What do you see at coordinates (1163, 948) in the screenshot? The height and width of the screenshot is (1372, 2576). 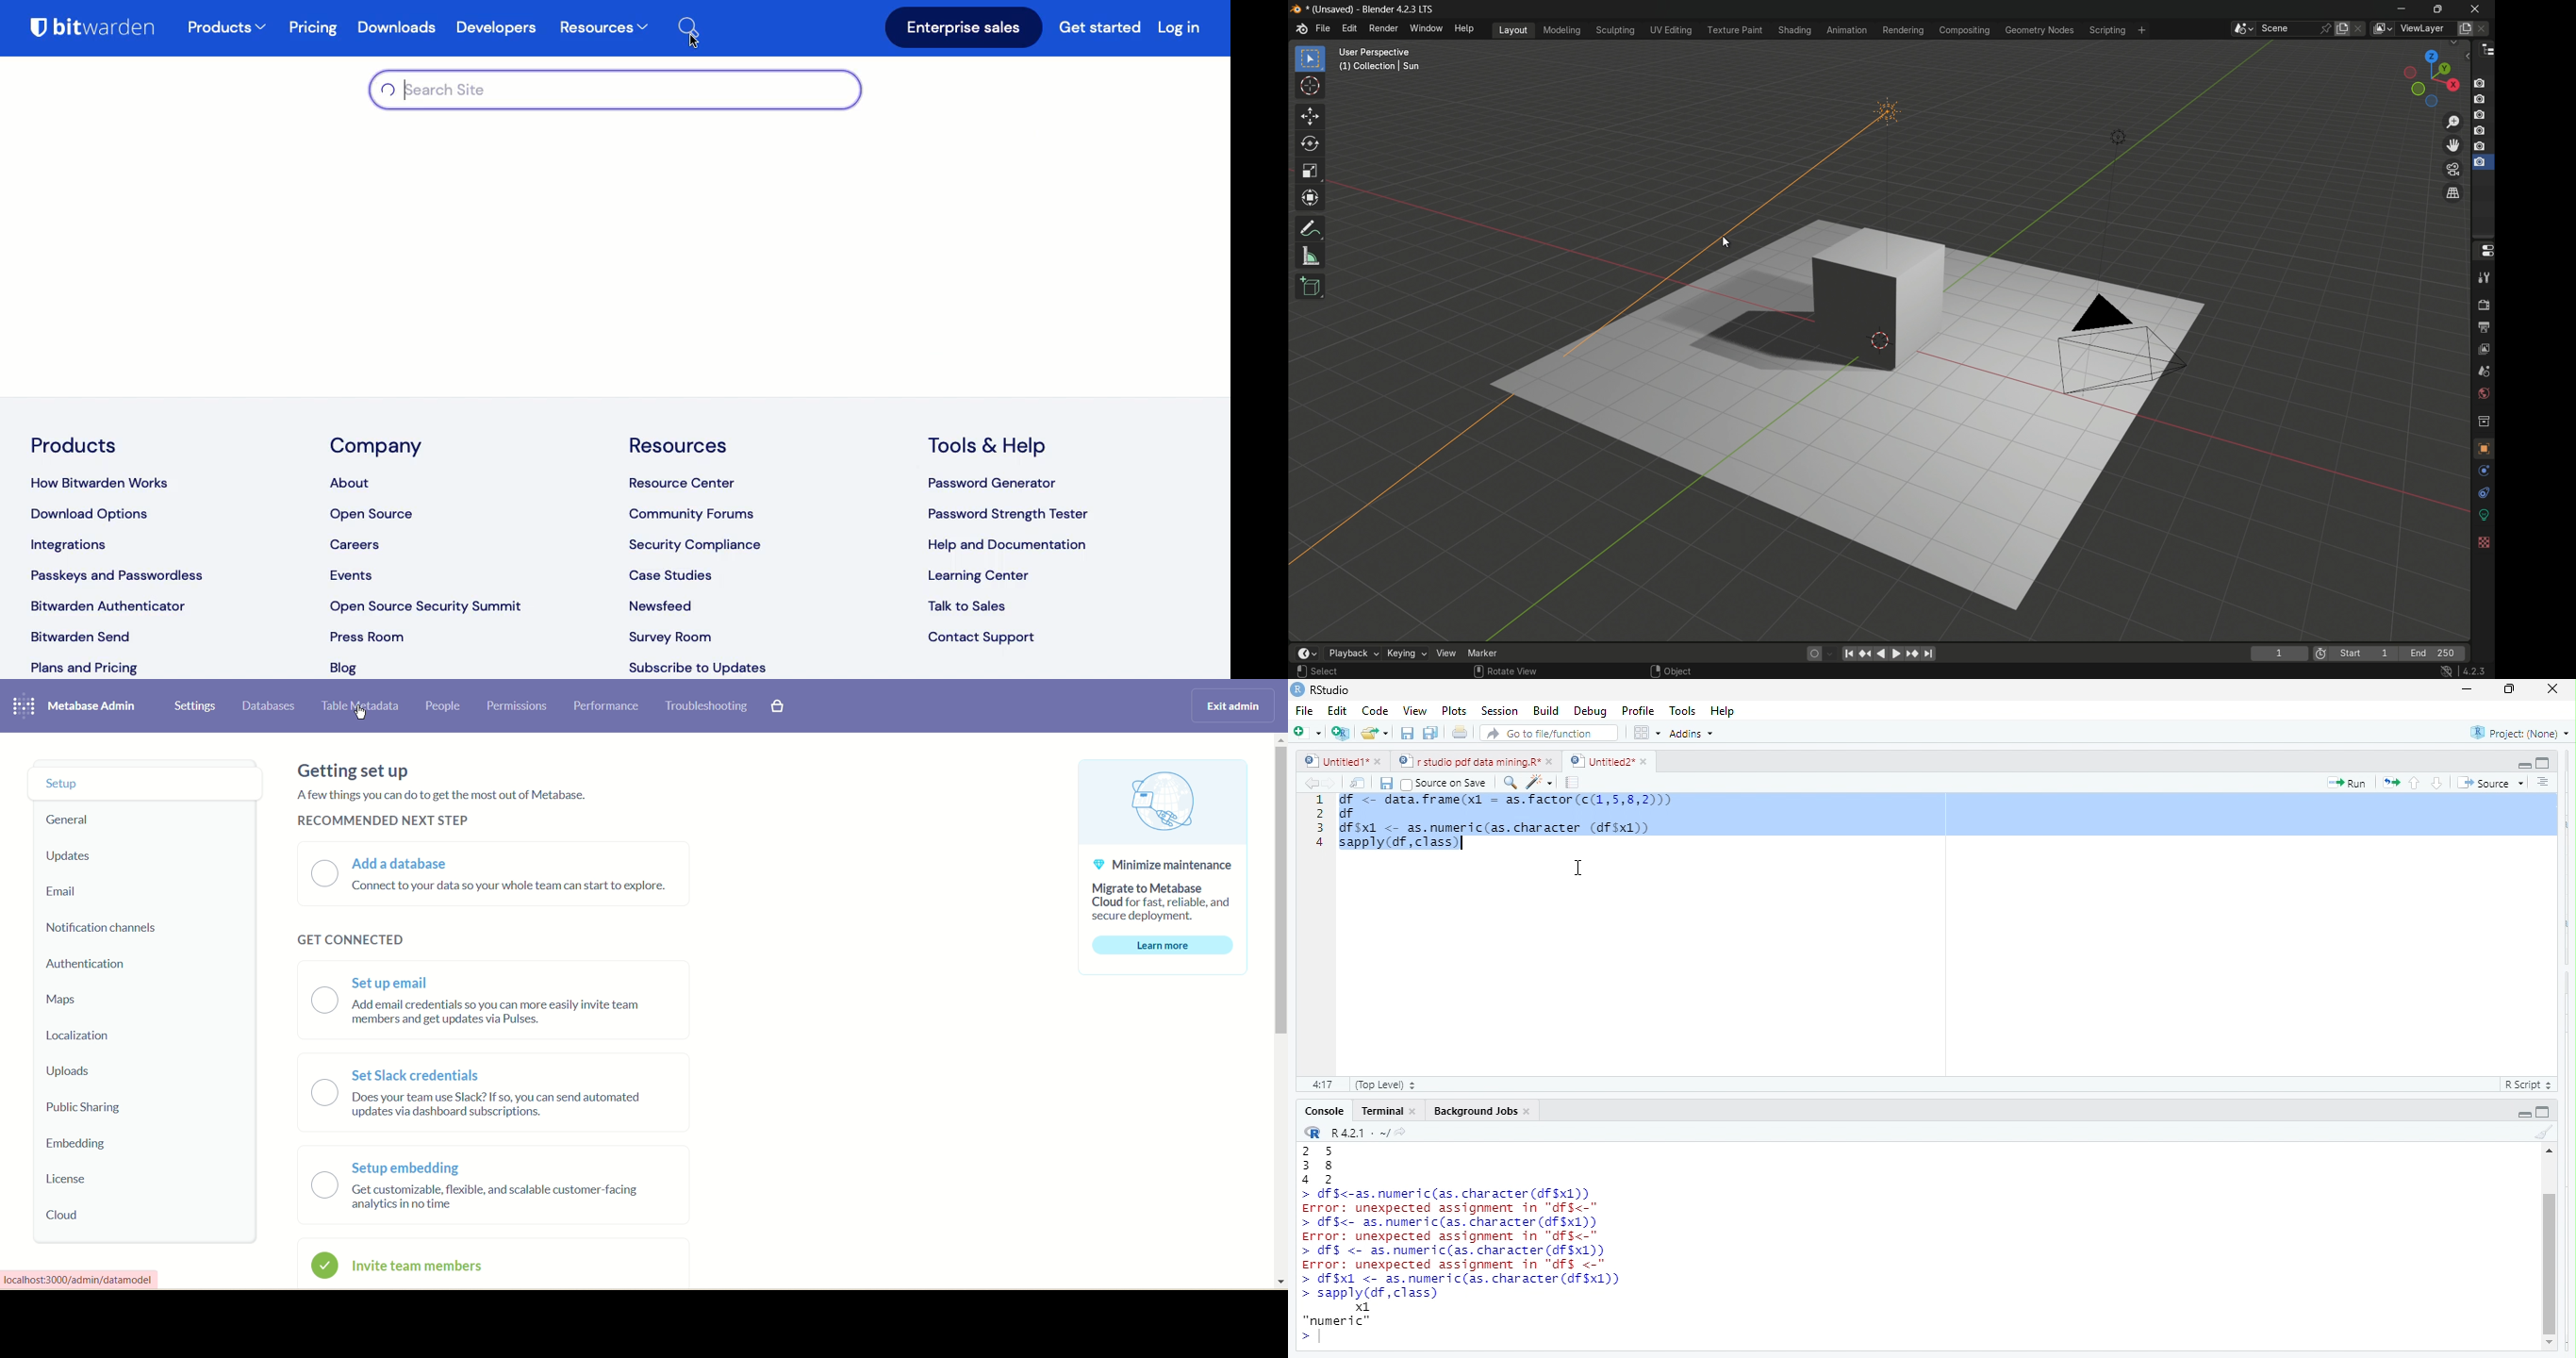 I see `learn more` at bounding box center [1163, 948].